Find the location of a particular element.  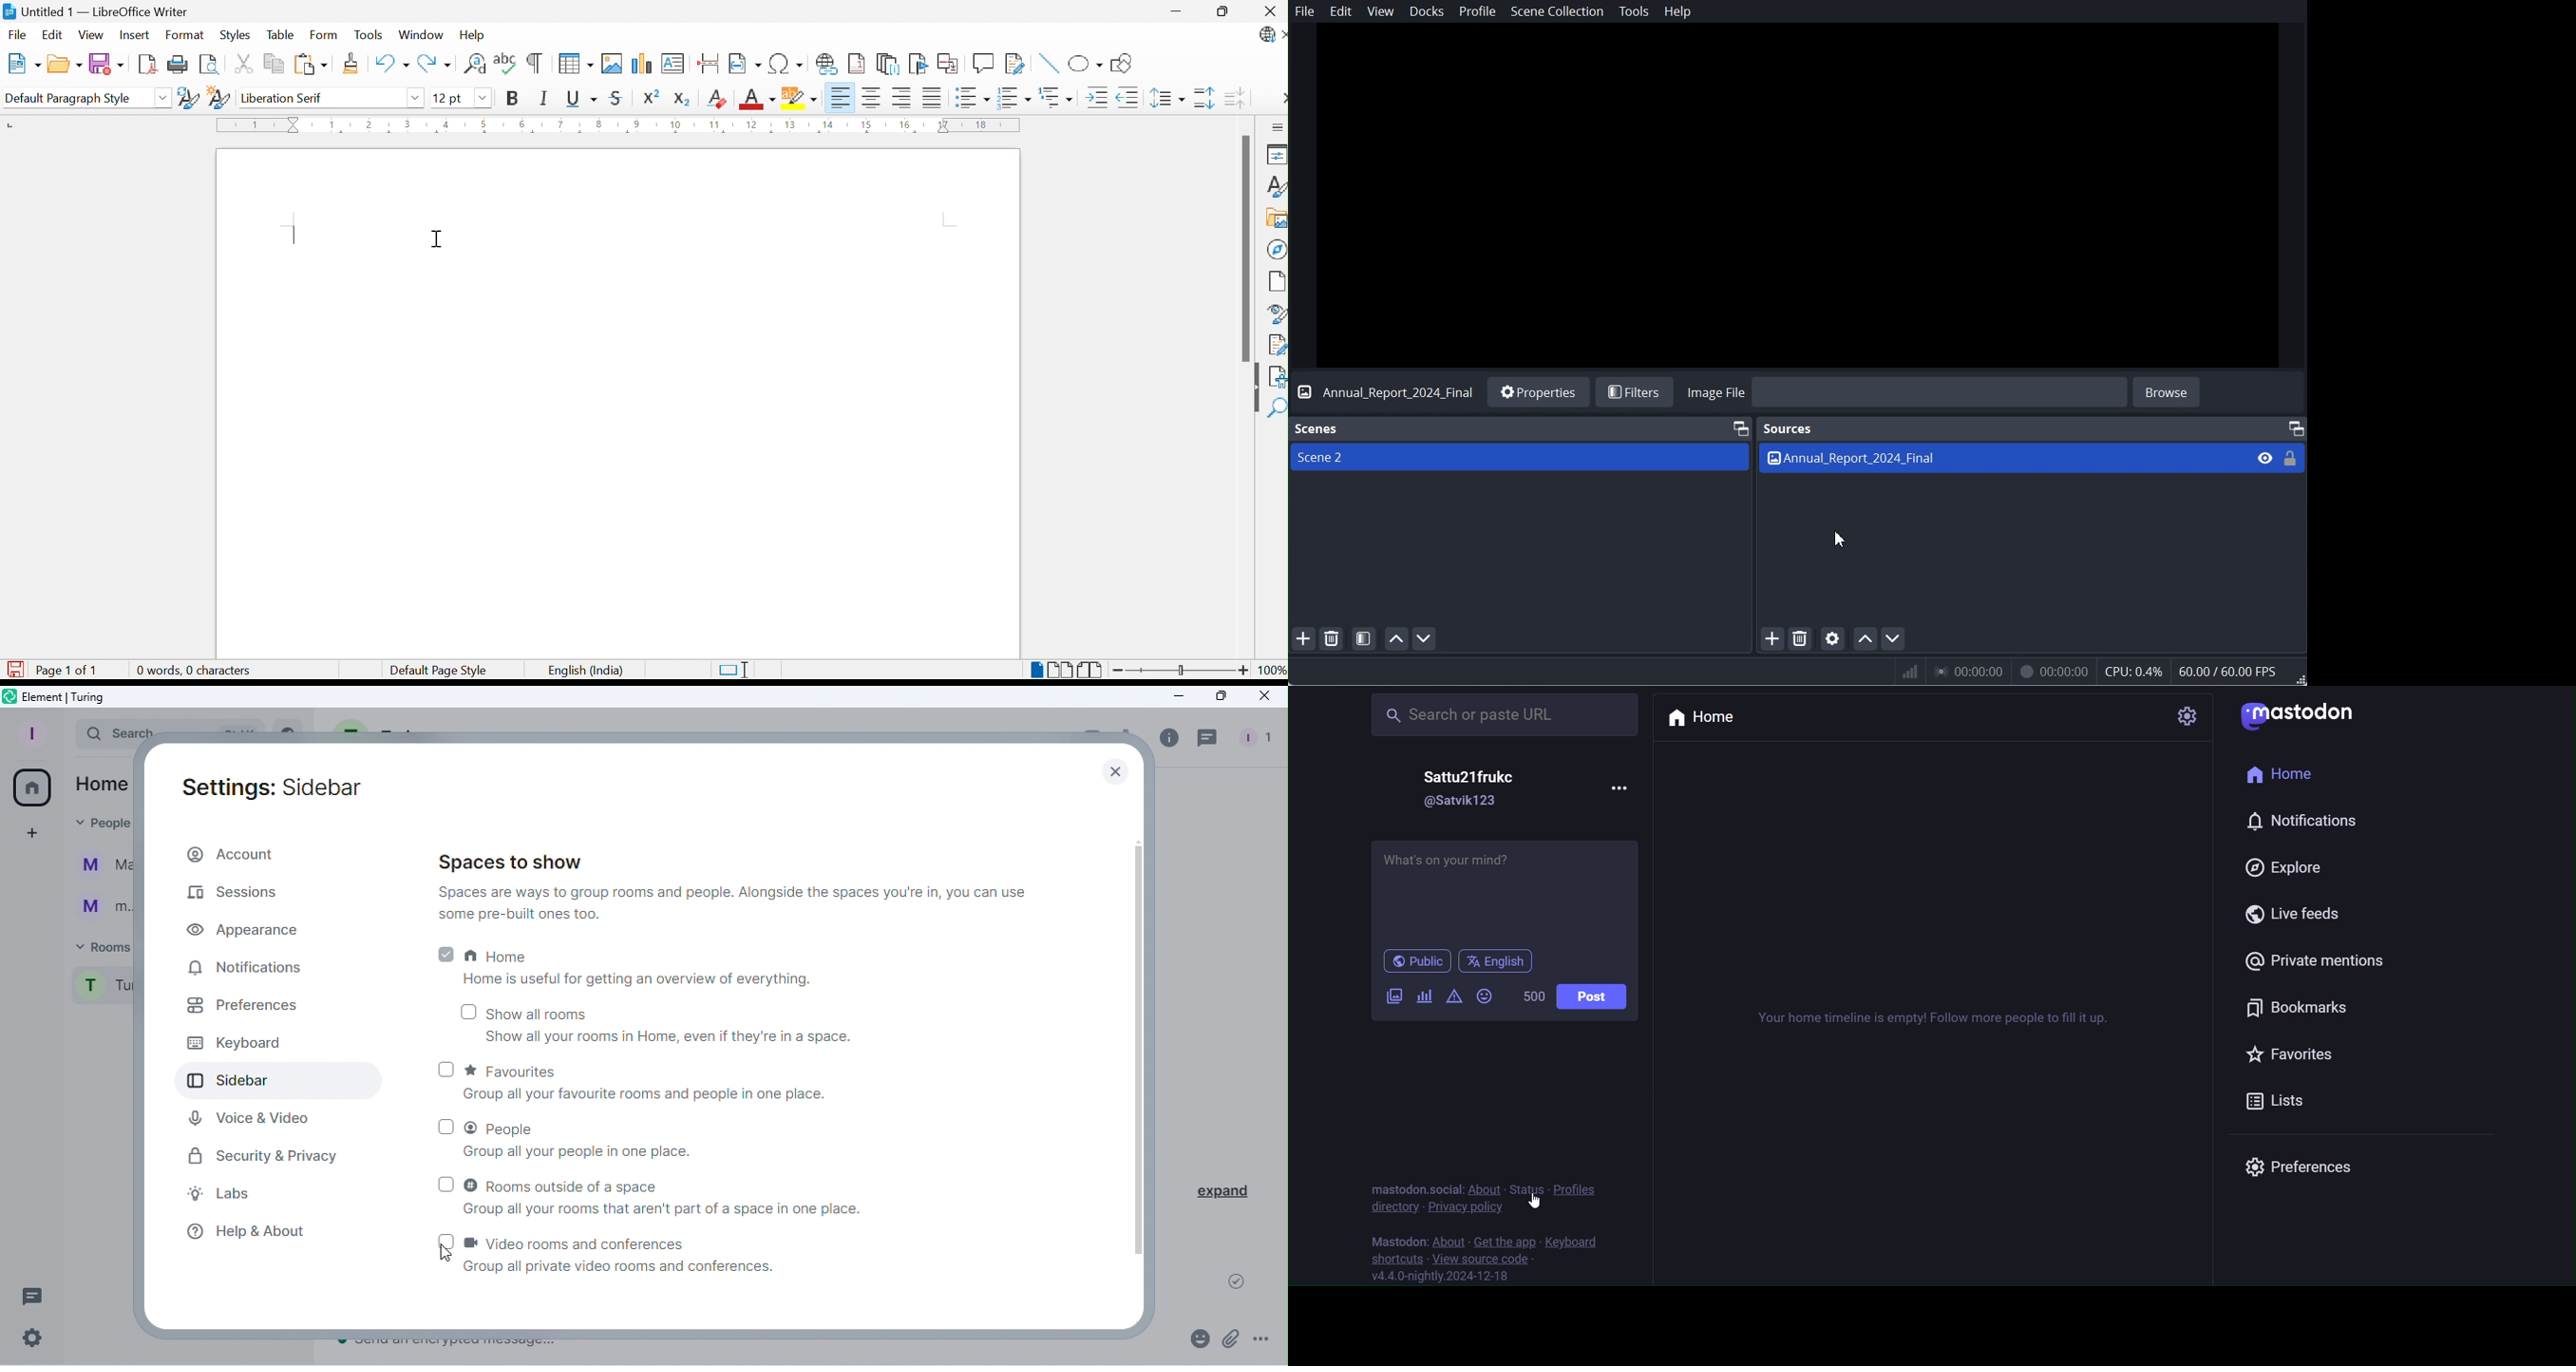

The document has been modified. Click to save the document. is located at coordinates (14, 669).